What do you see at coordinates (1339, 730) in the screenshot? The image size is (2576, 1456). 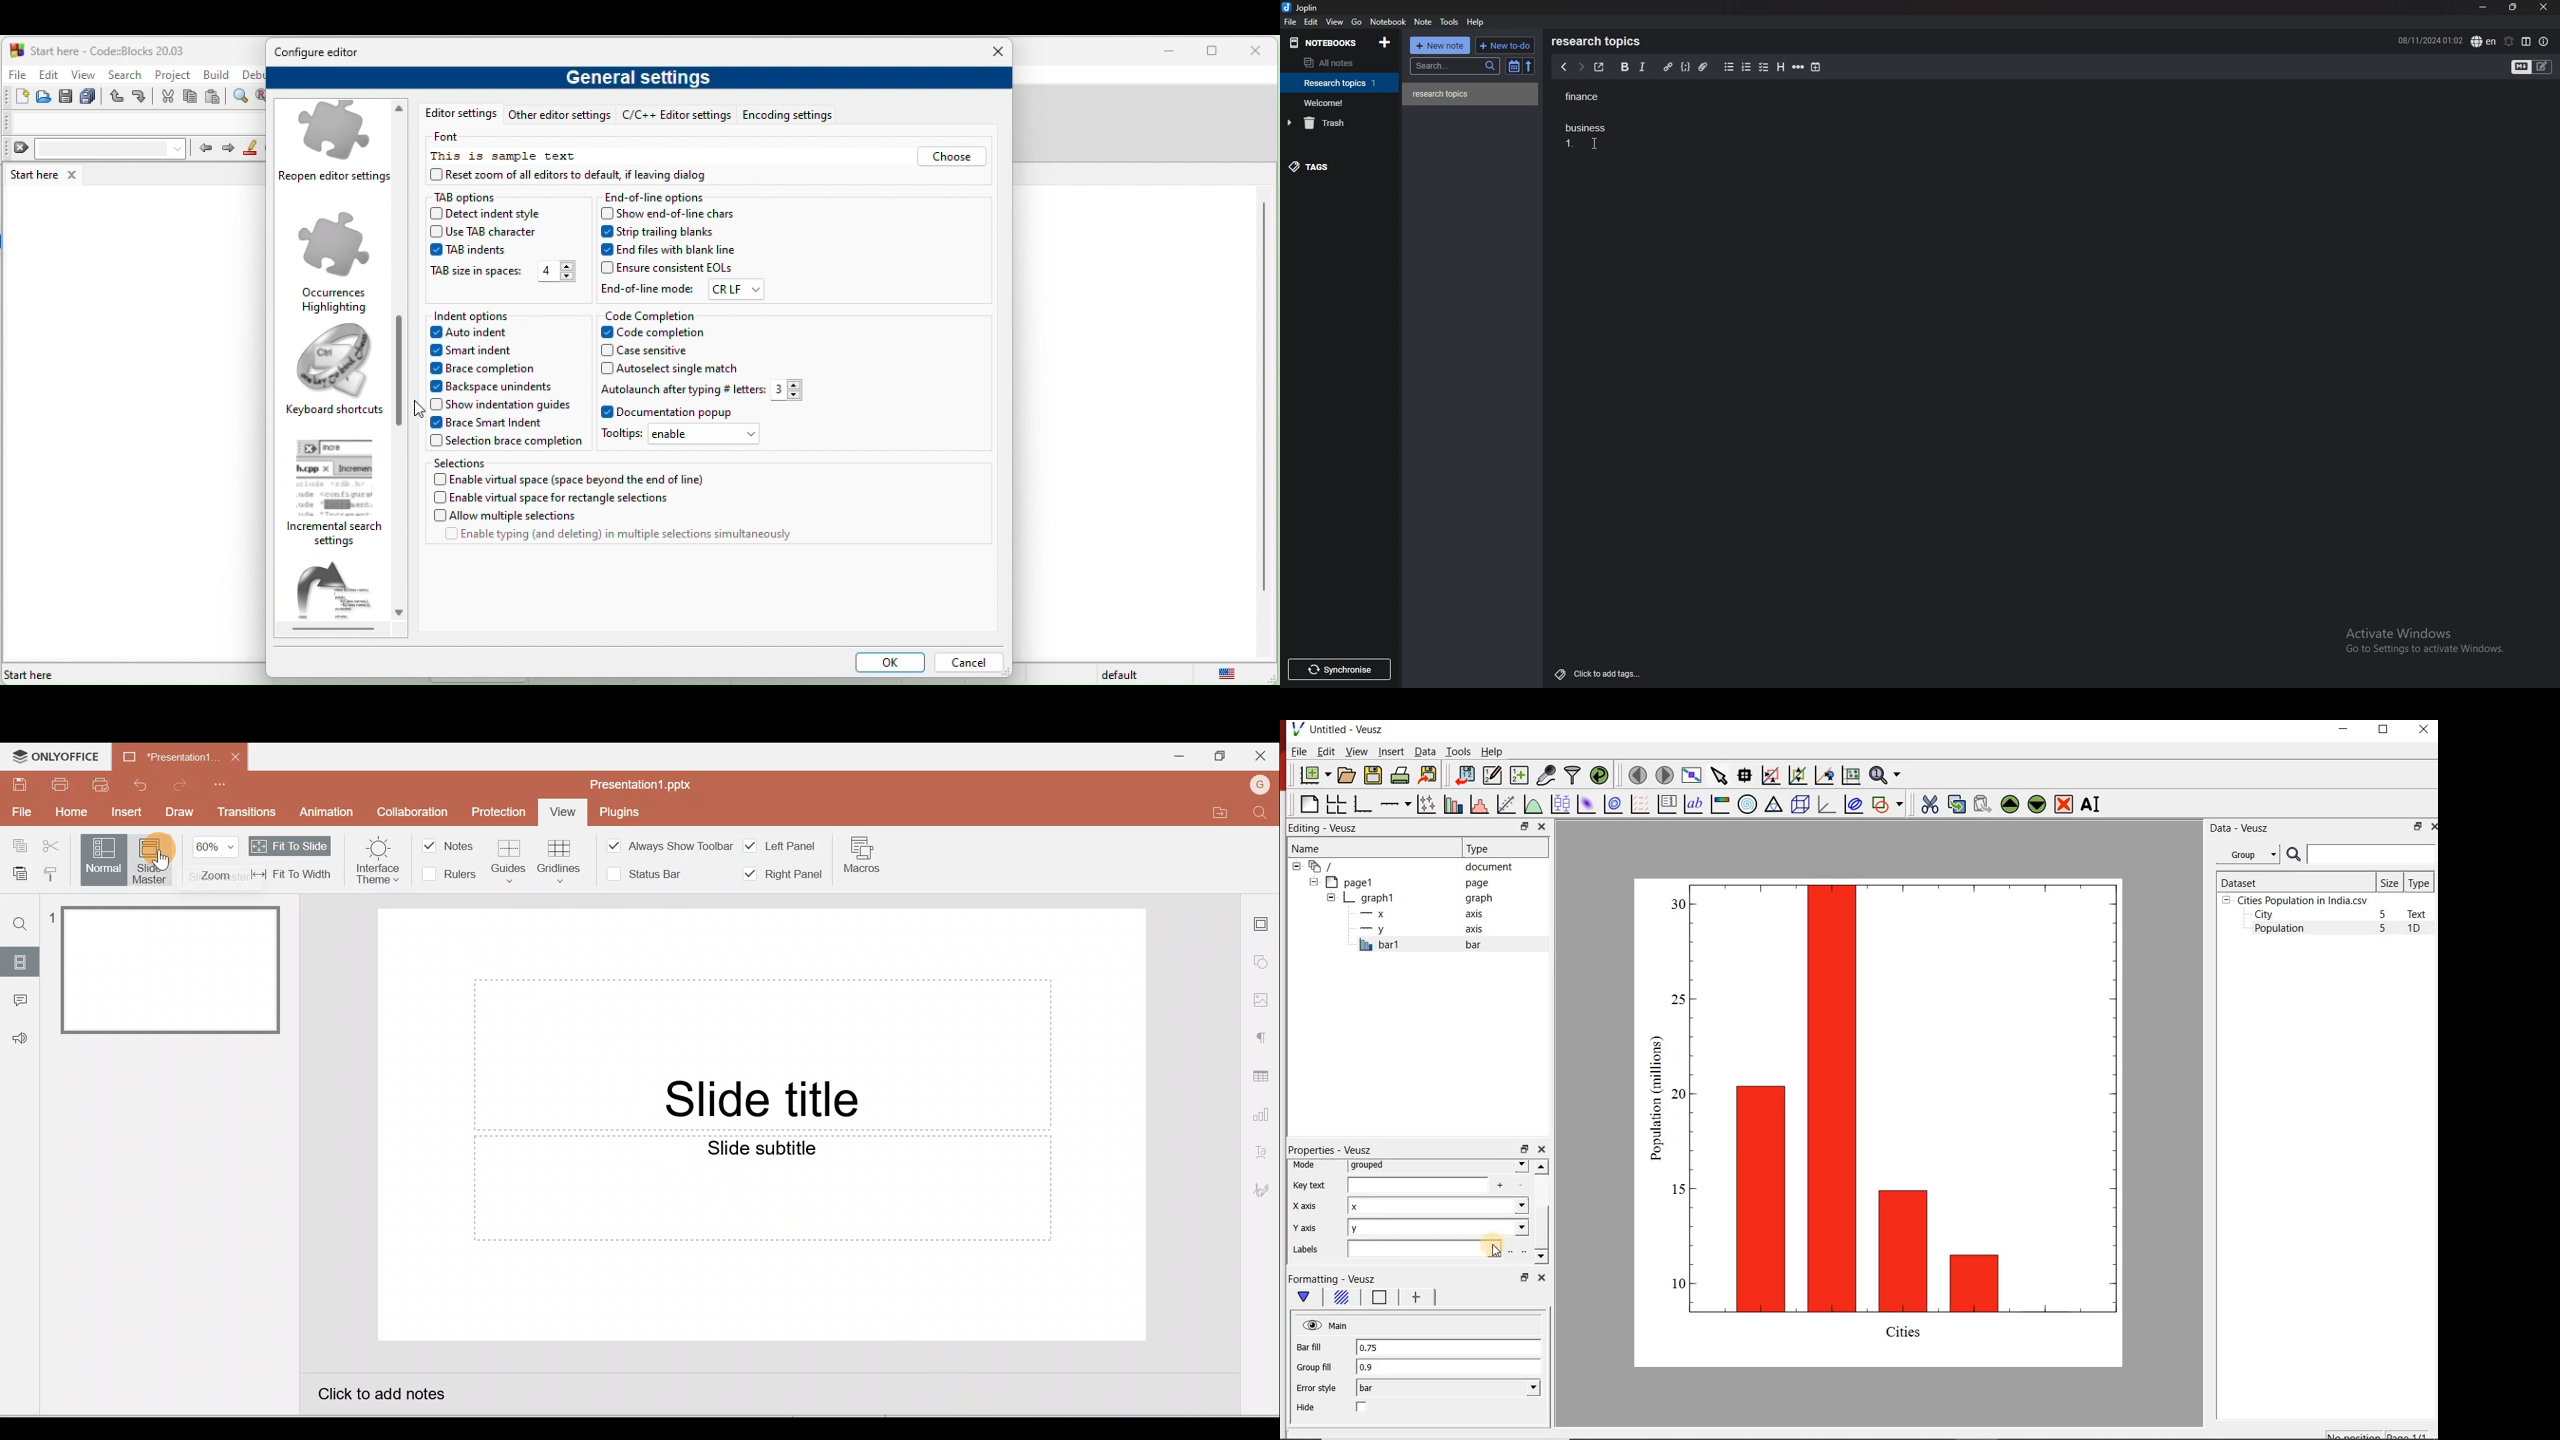 I see `Untitled-Veusz` at bounding box center [1339, 730].